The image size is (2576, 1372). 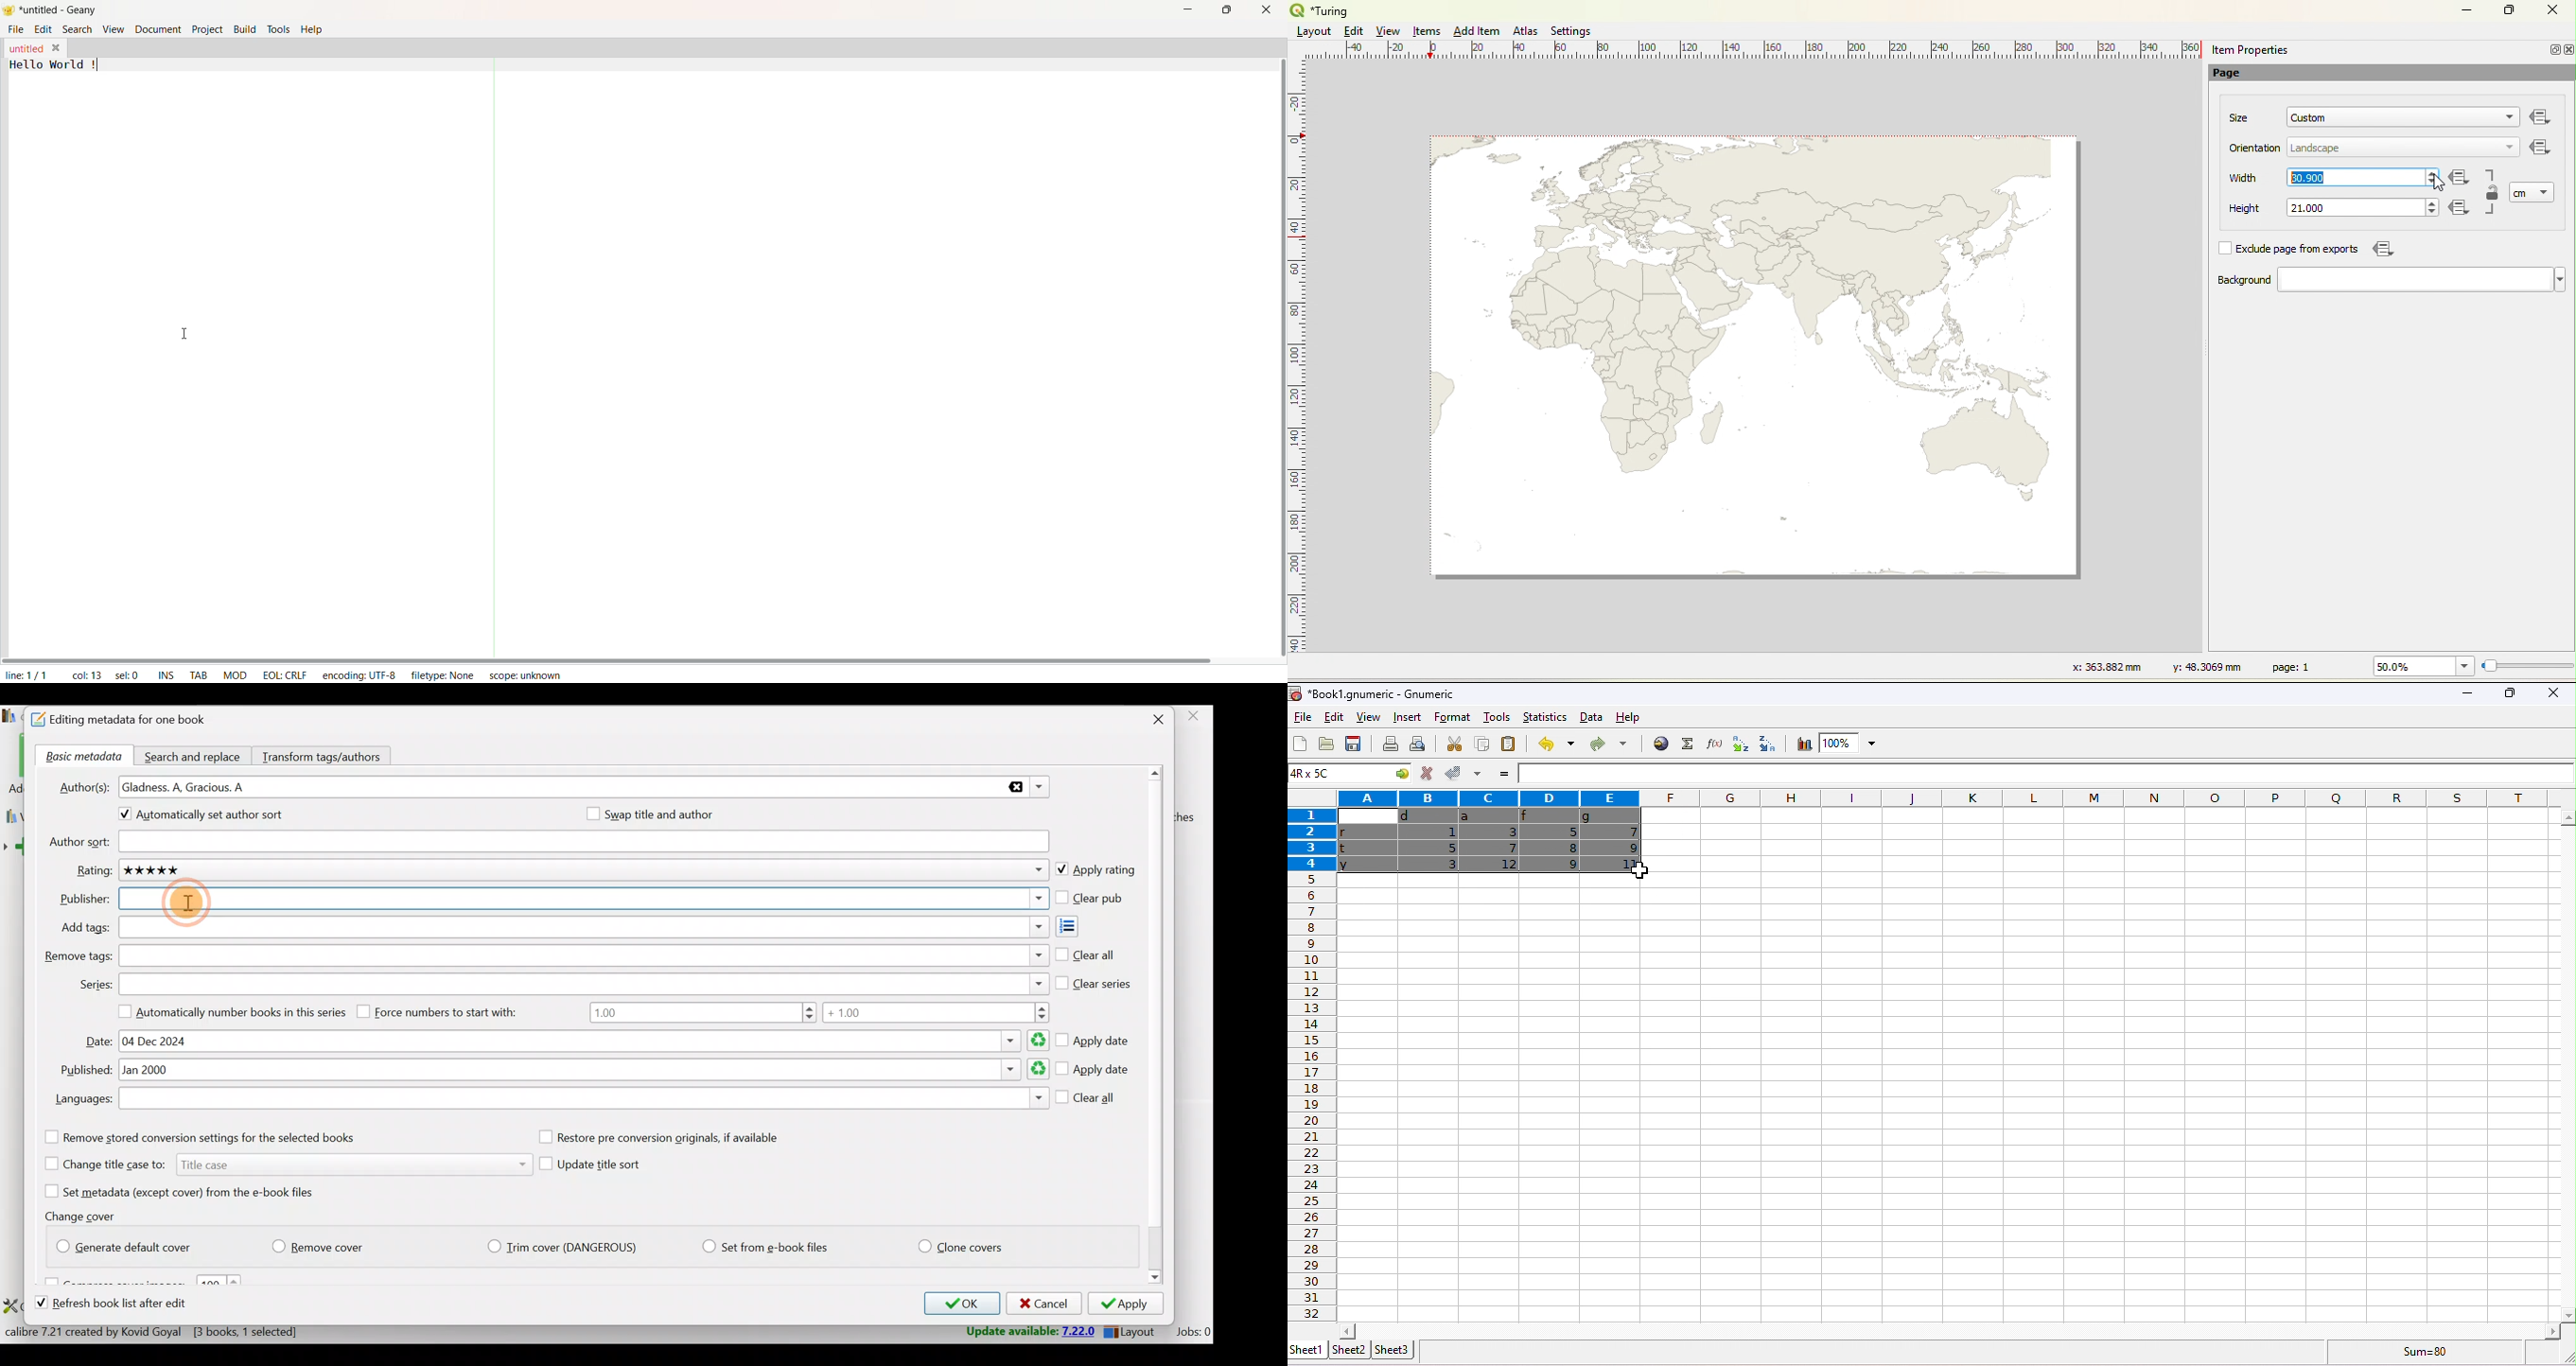 What do you see at coordinates (2460, 179) in the screenshot?
I see `Icon` at bounding box center [2460, 179].